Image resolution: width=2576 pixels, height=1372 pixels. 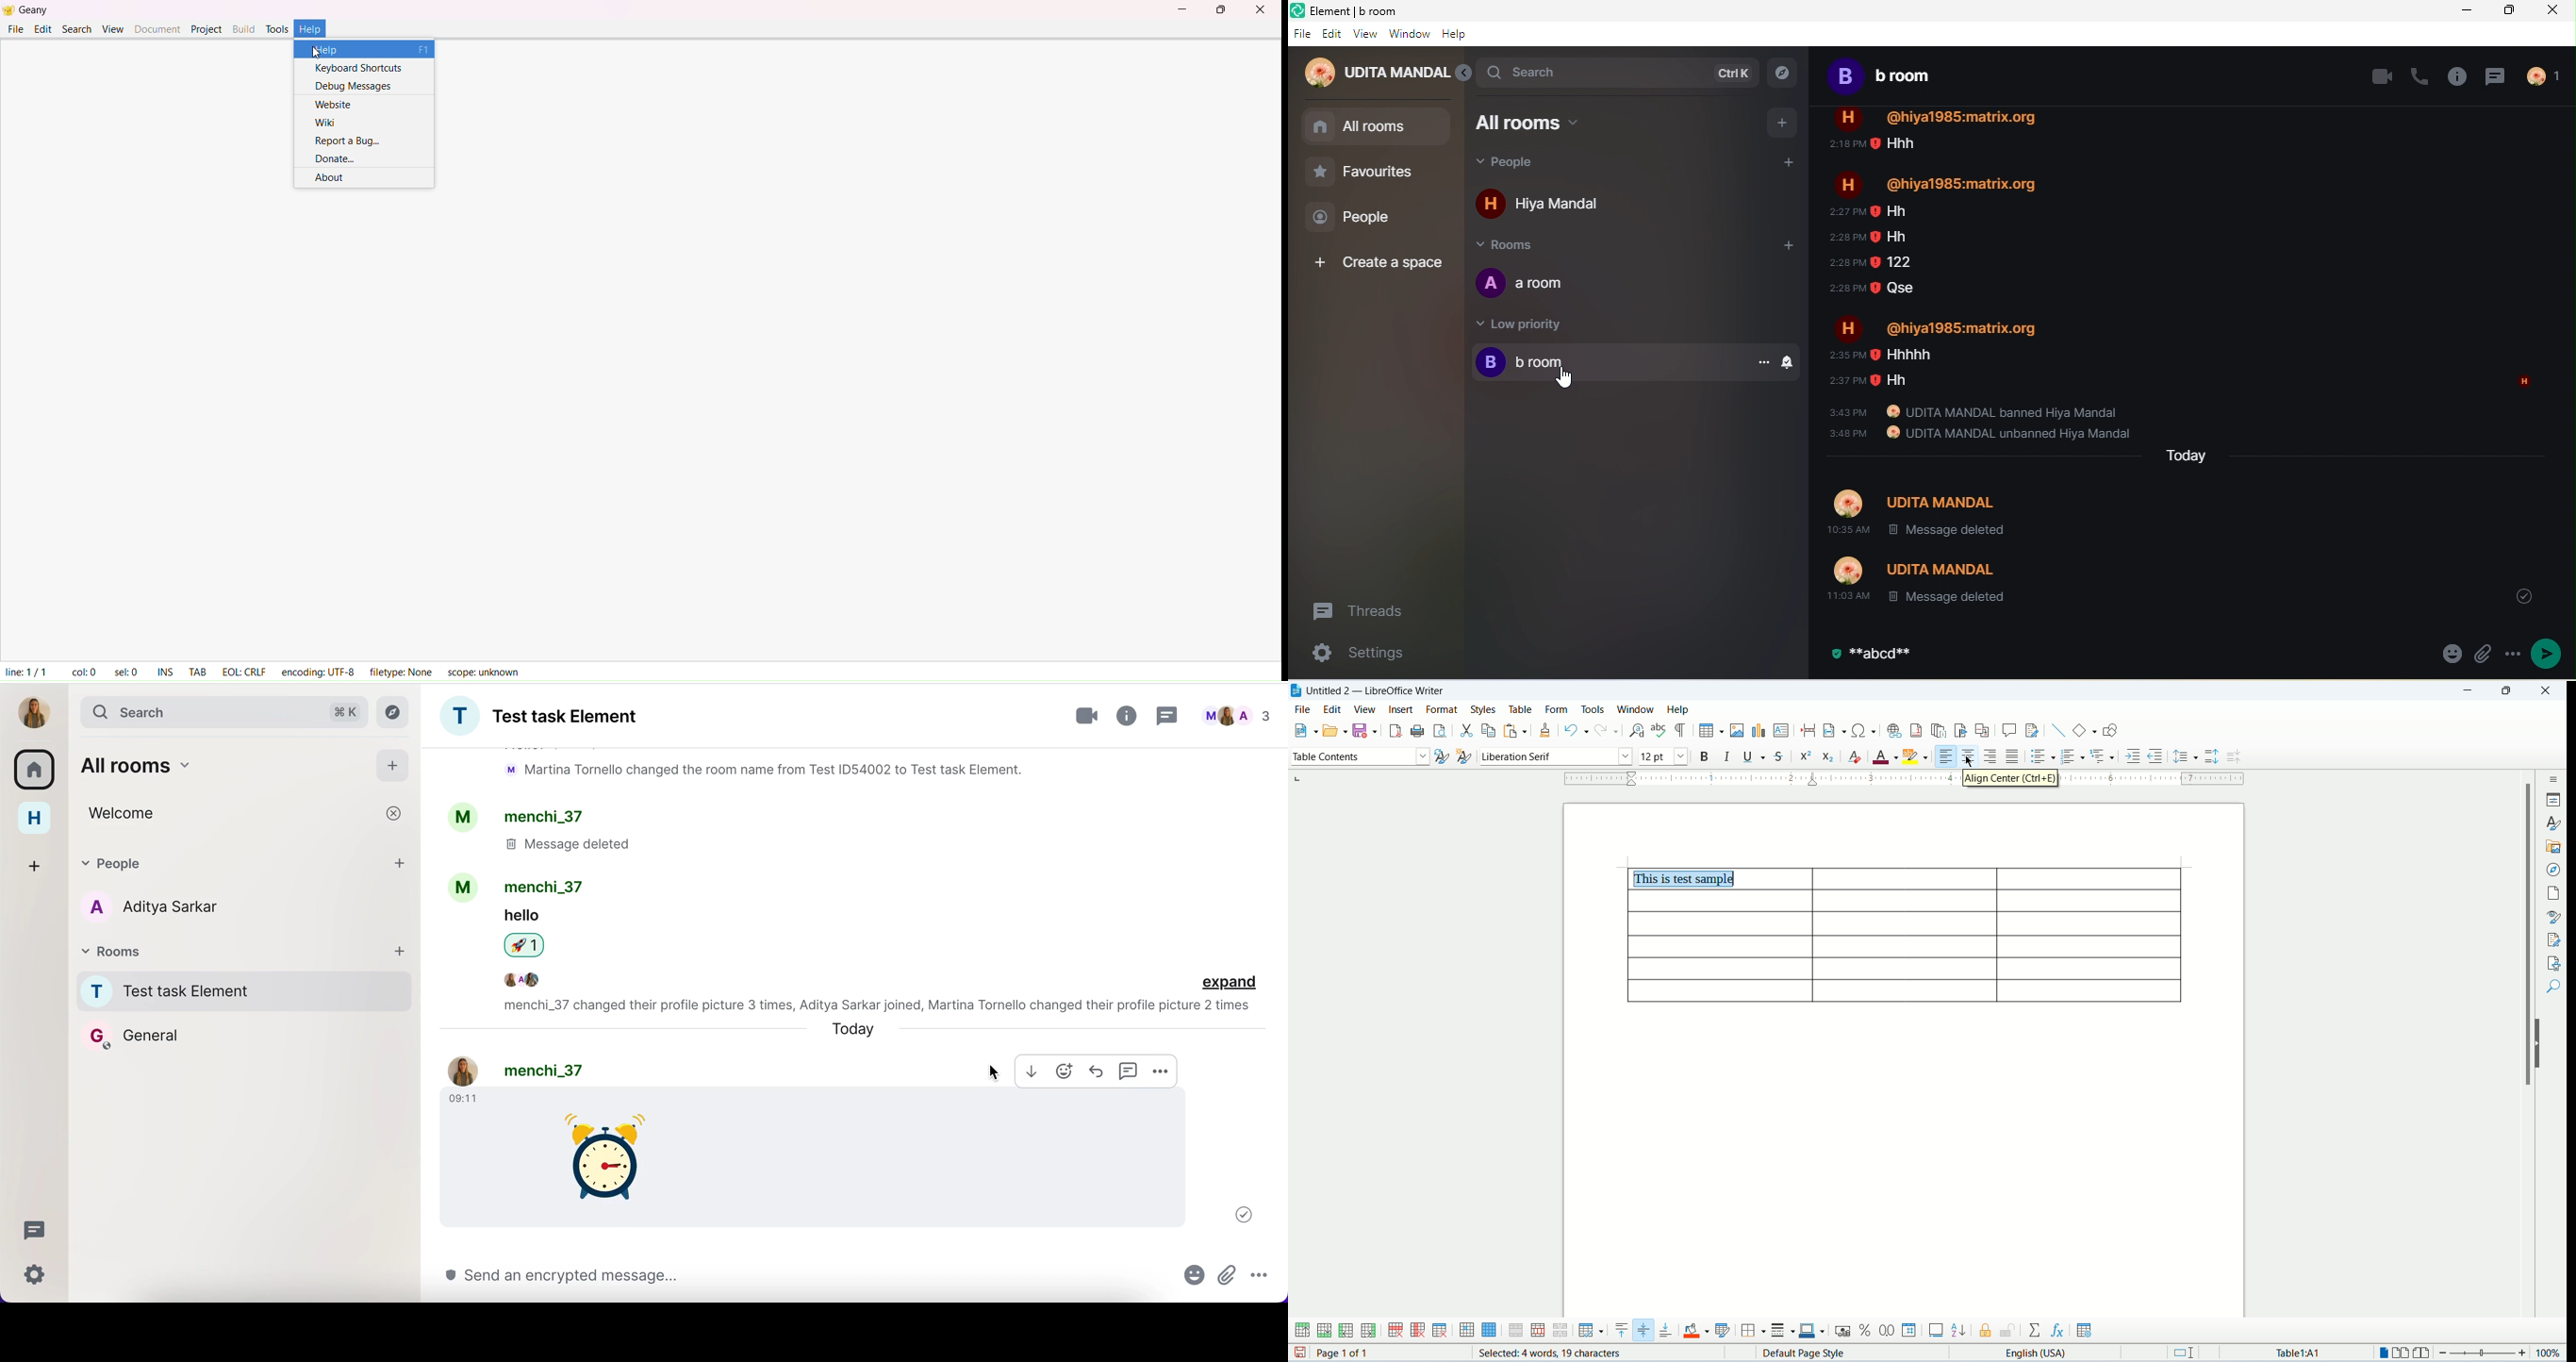 I want to click on people, so click(x=224, y=863).